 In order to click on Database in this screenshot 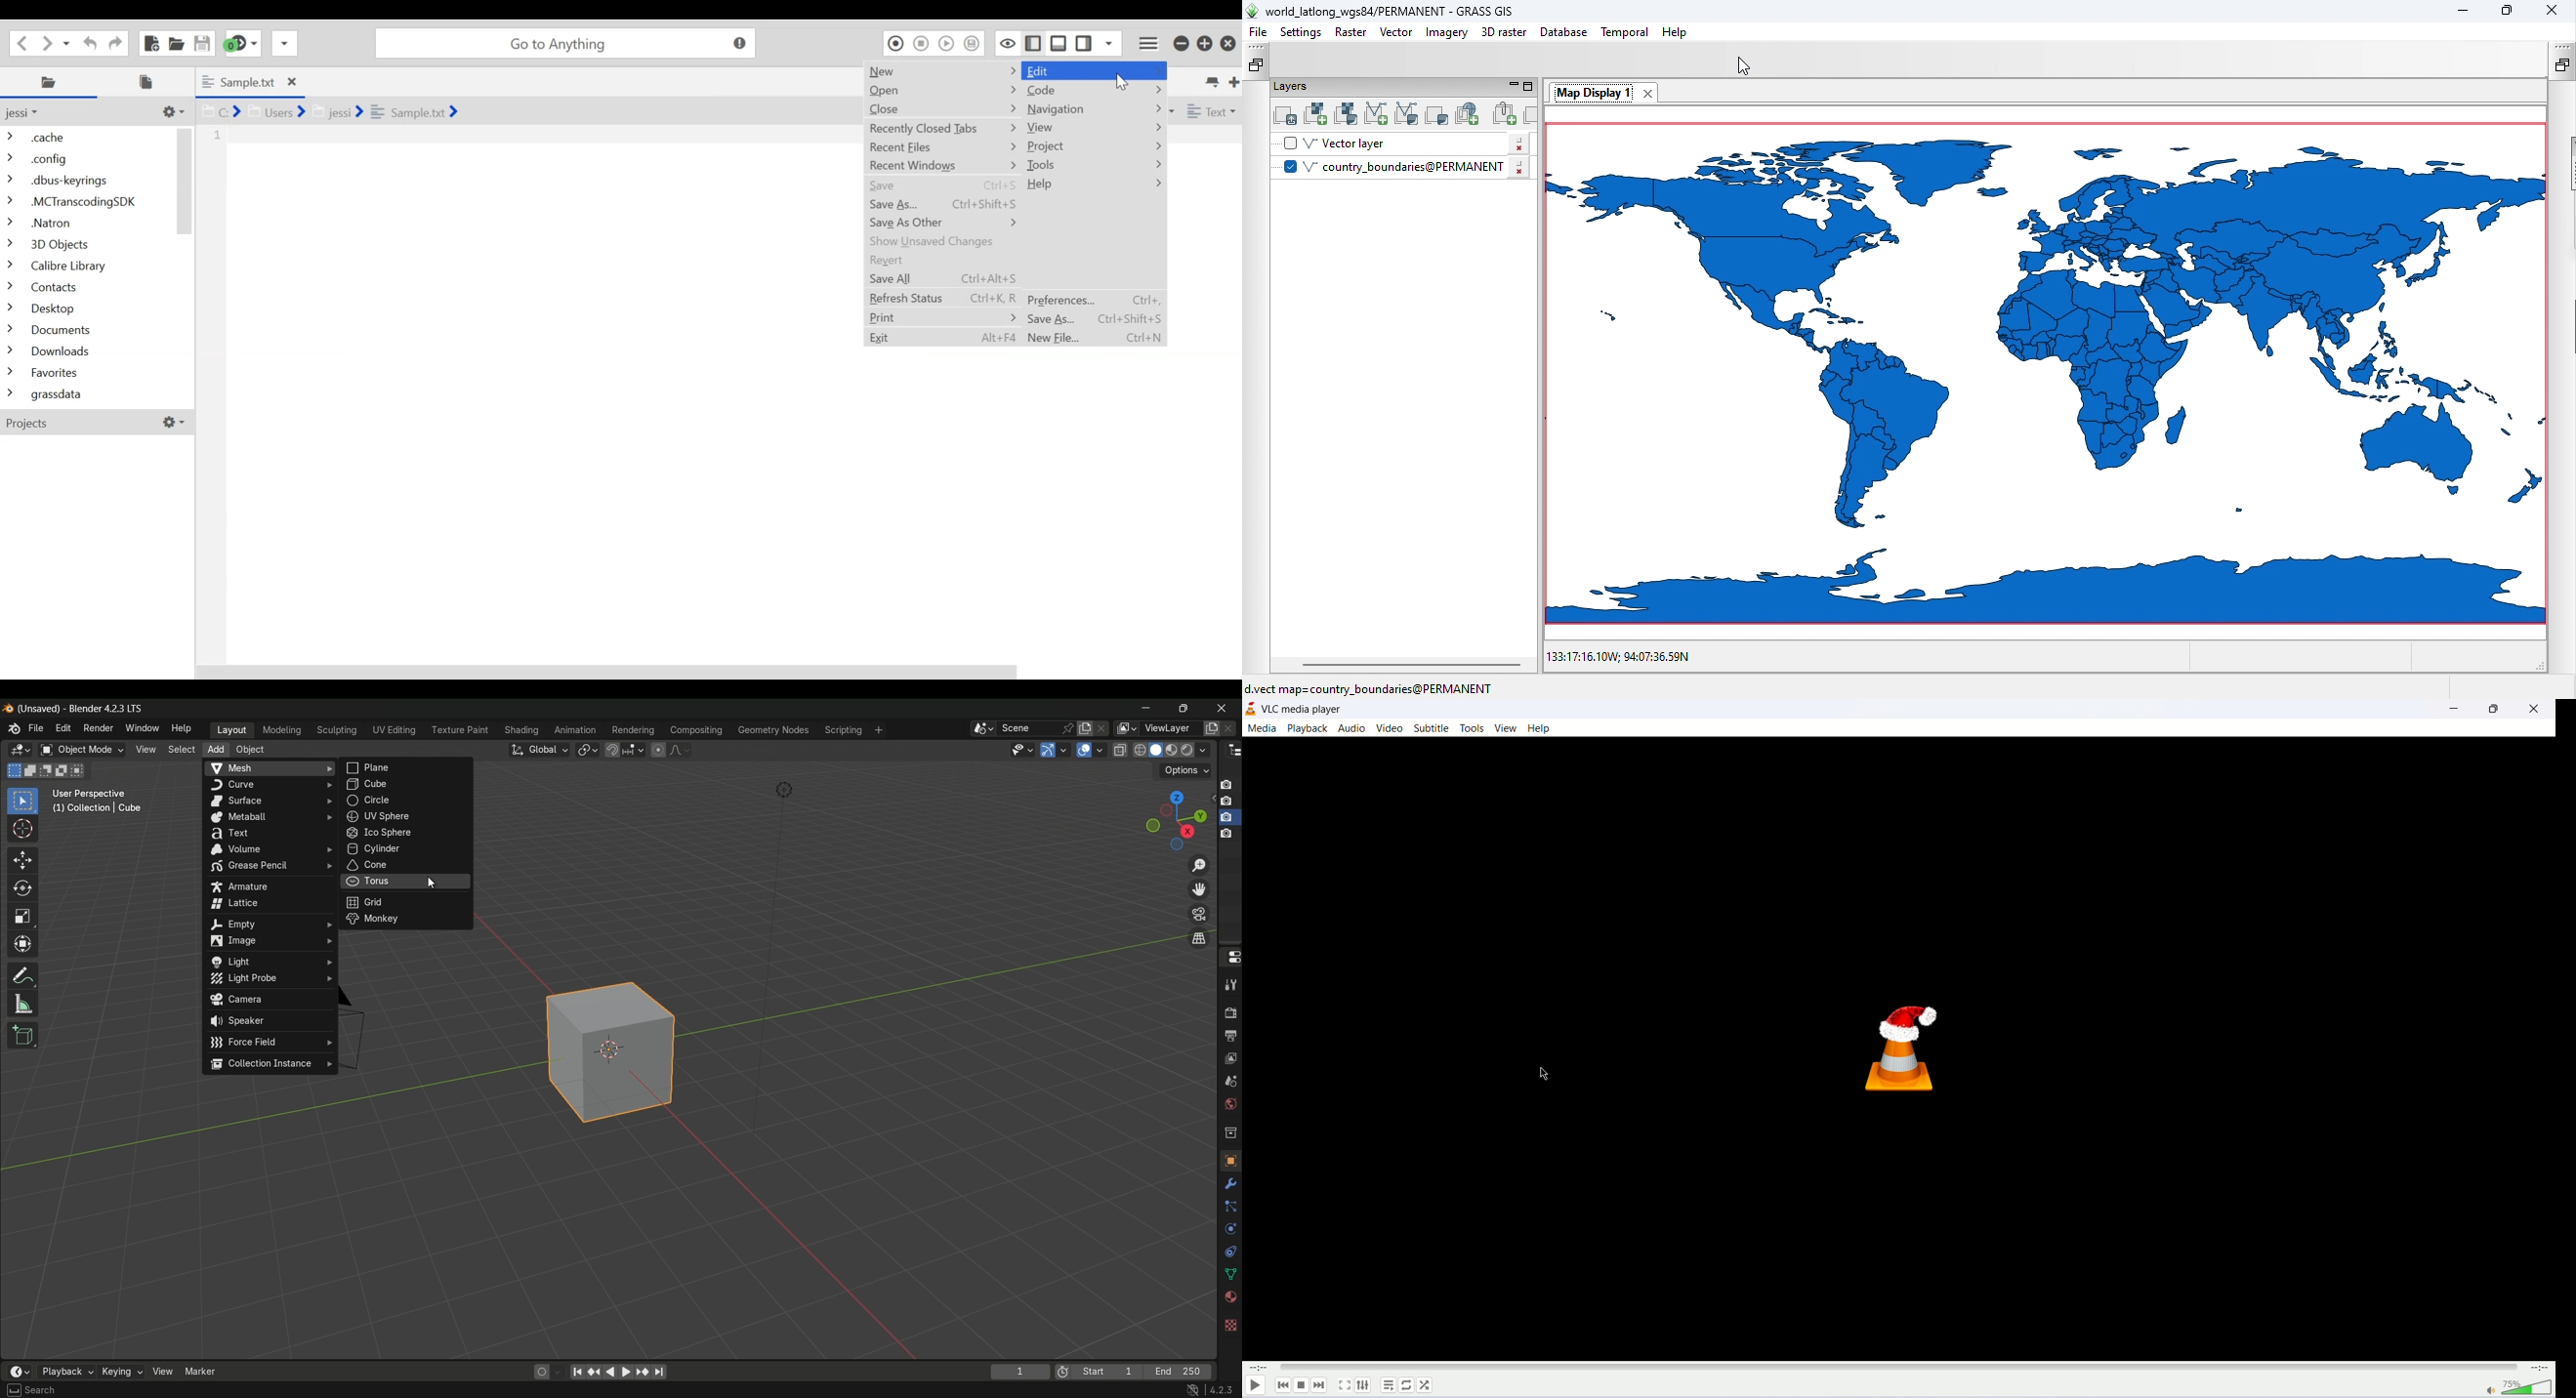, I will do `click(1565, 34)`.